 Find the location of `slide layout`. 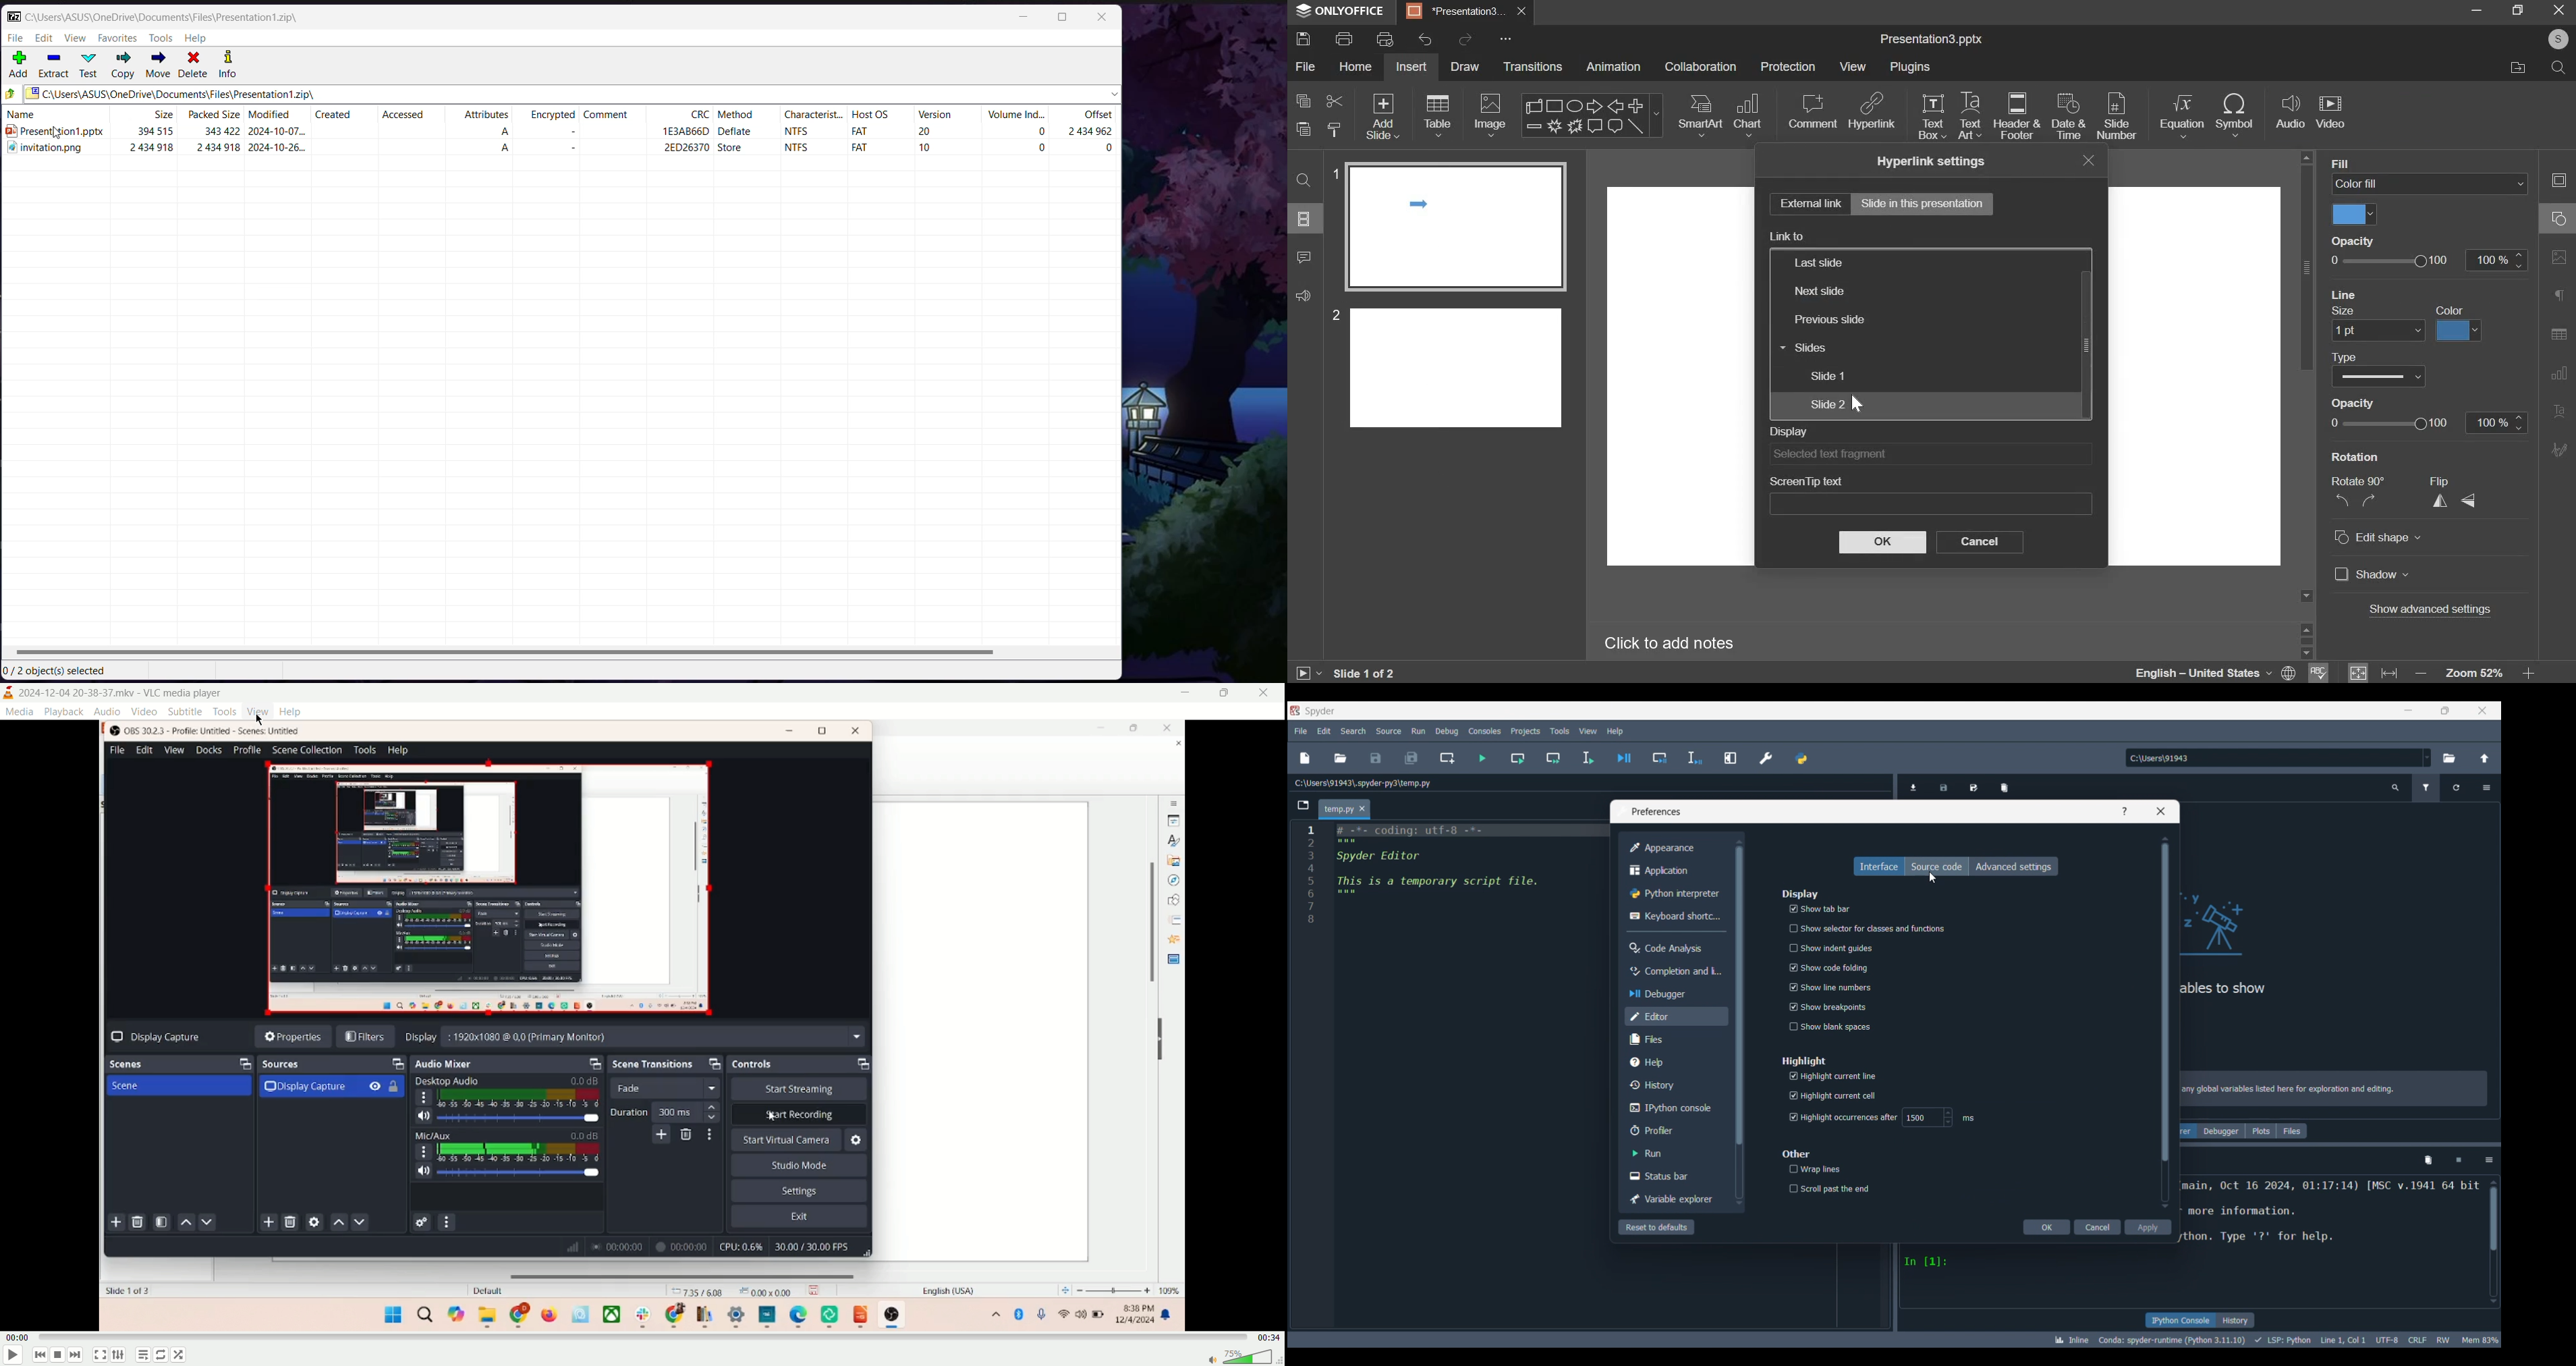

slide layout is located at coordinates (1304, 219).